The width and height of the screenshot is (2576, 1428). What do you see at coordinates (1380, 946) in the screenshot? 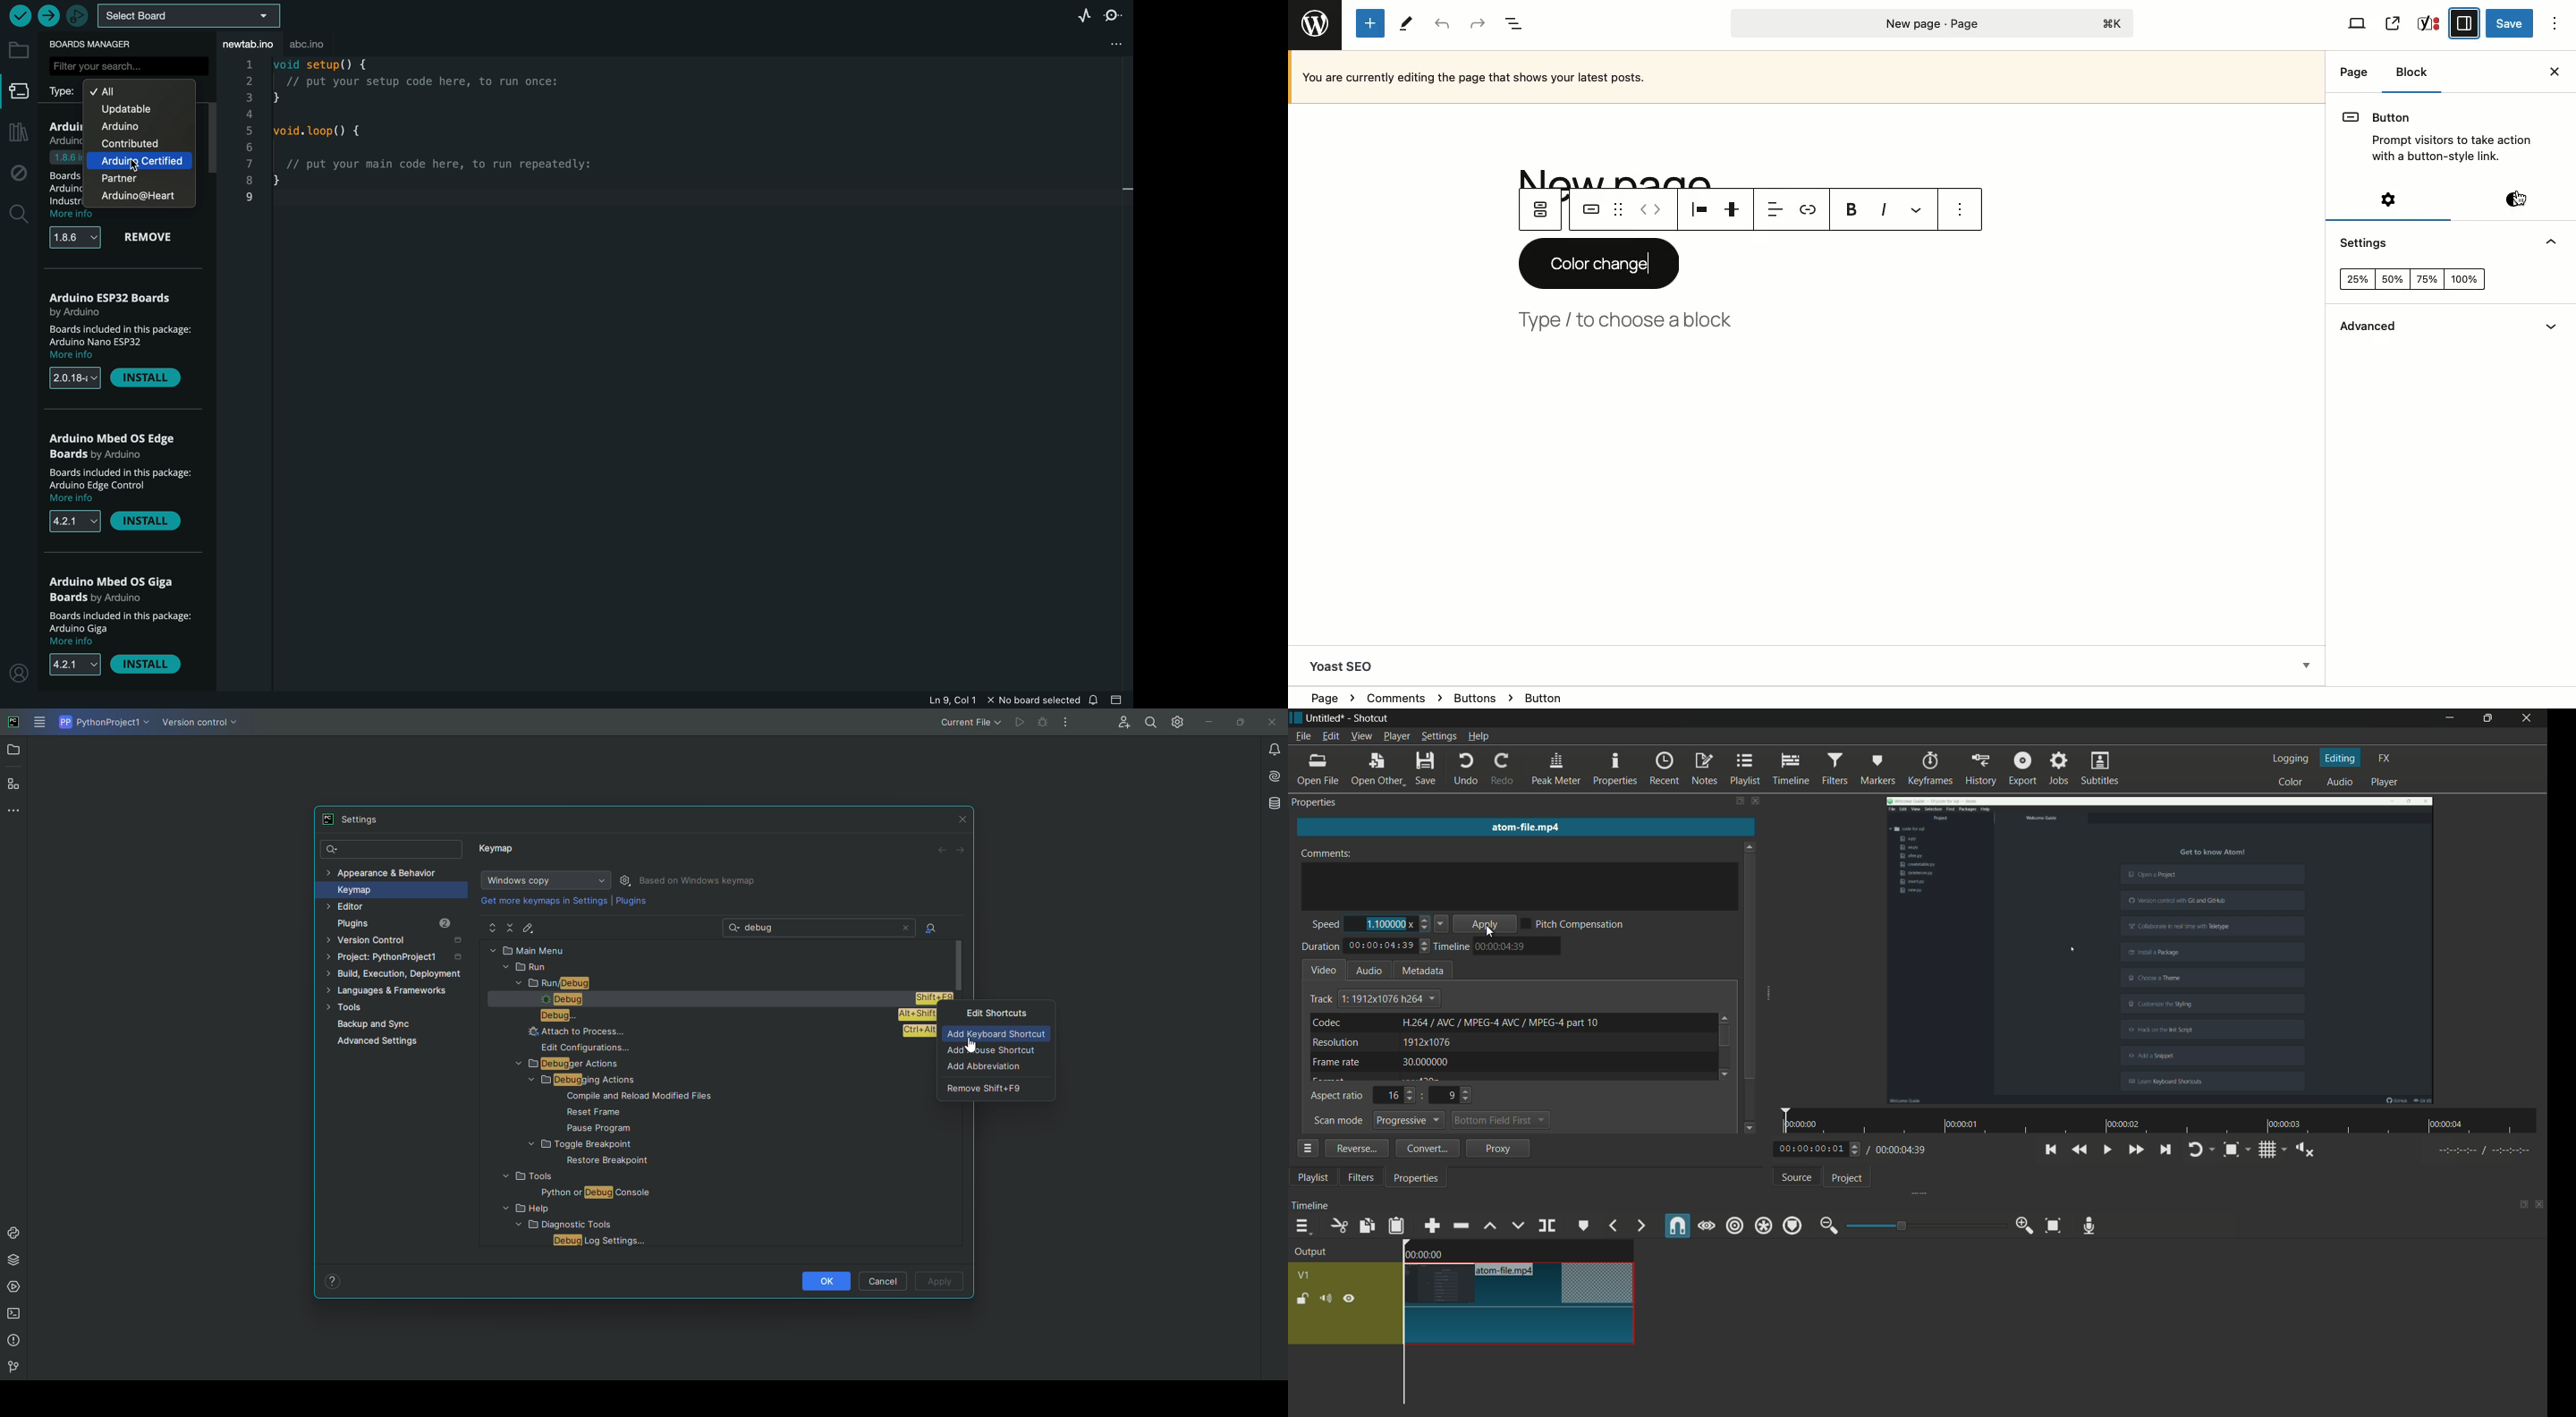
I see `total time` at bounding box center [1380, 946].